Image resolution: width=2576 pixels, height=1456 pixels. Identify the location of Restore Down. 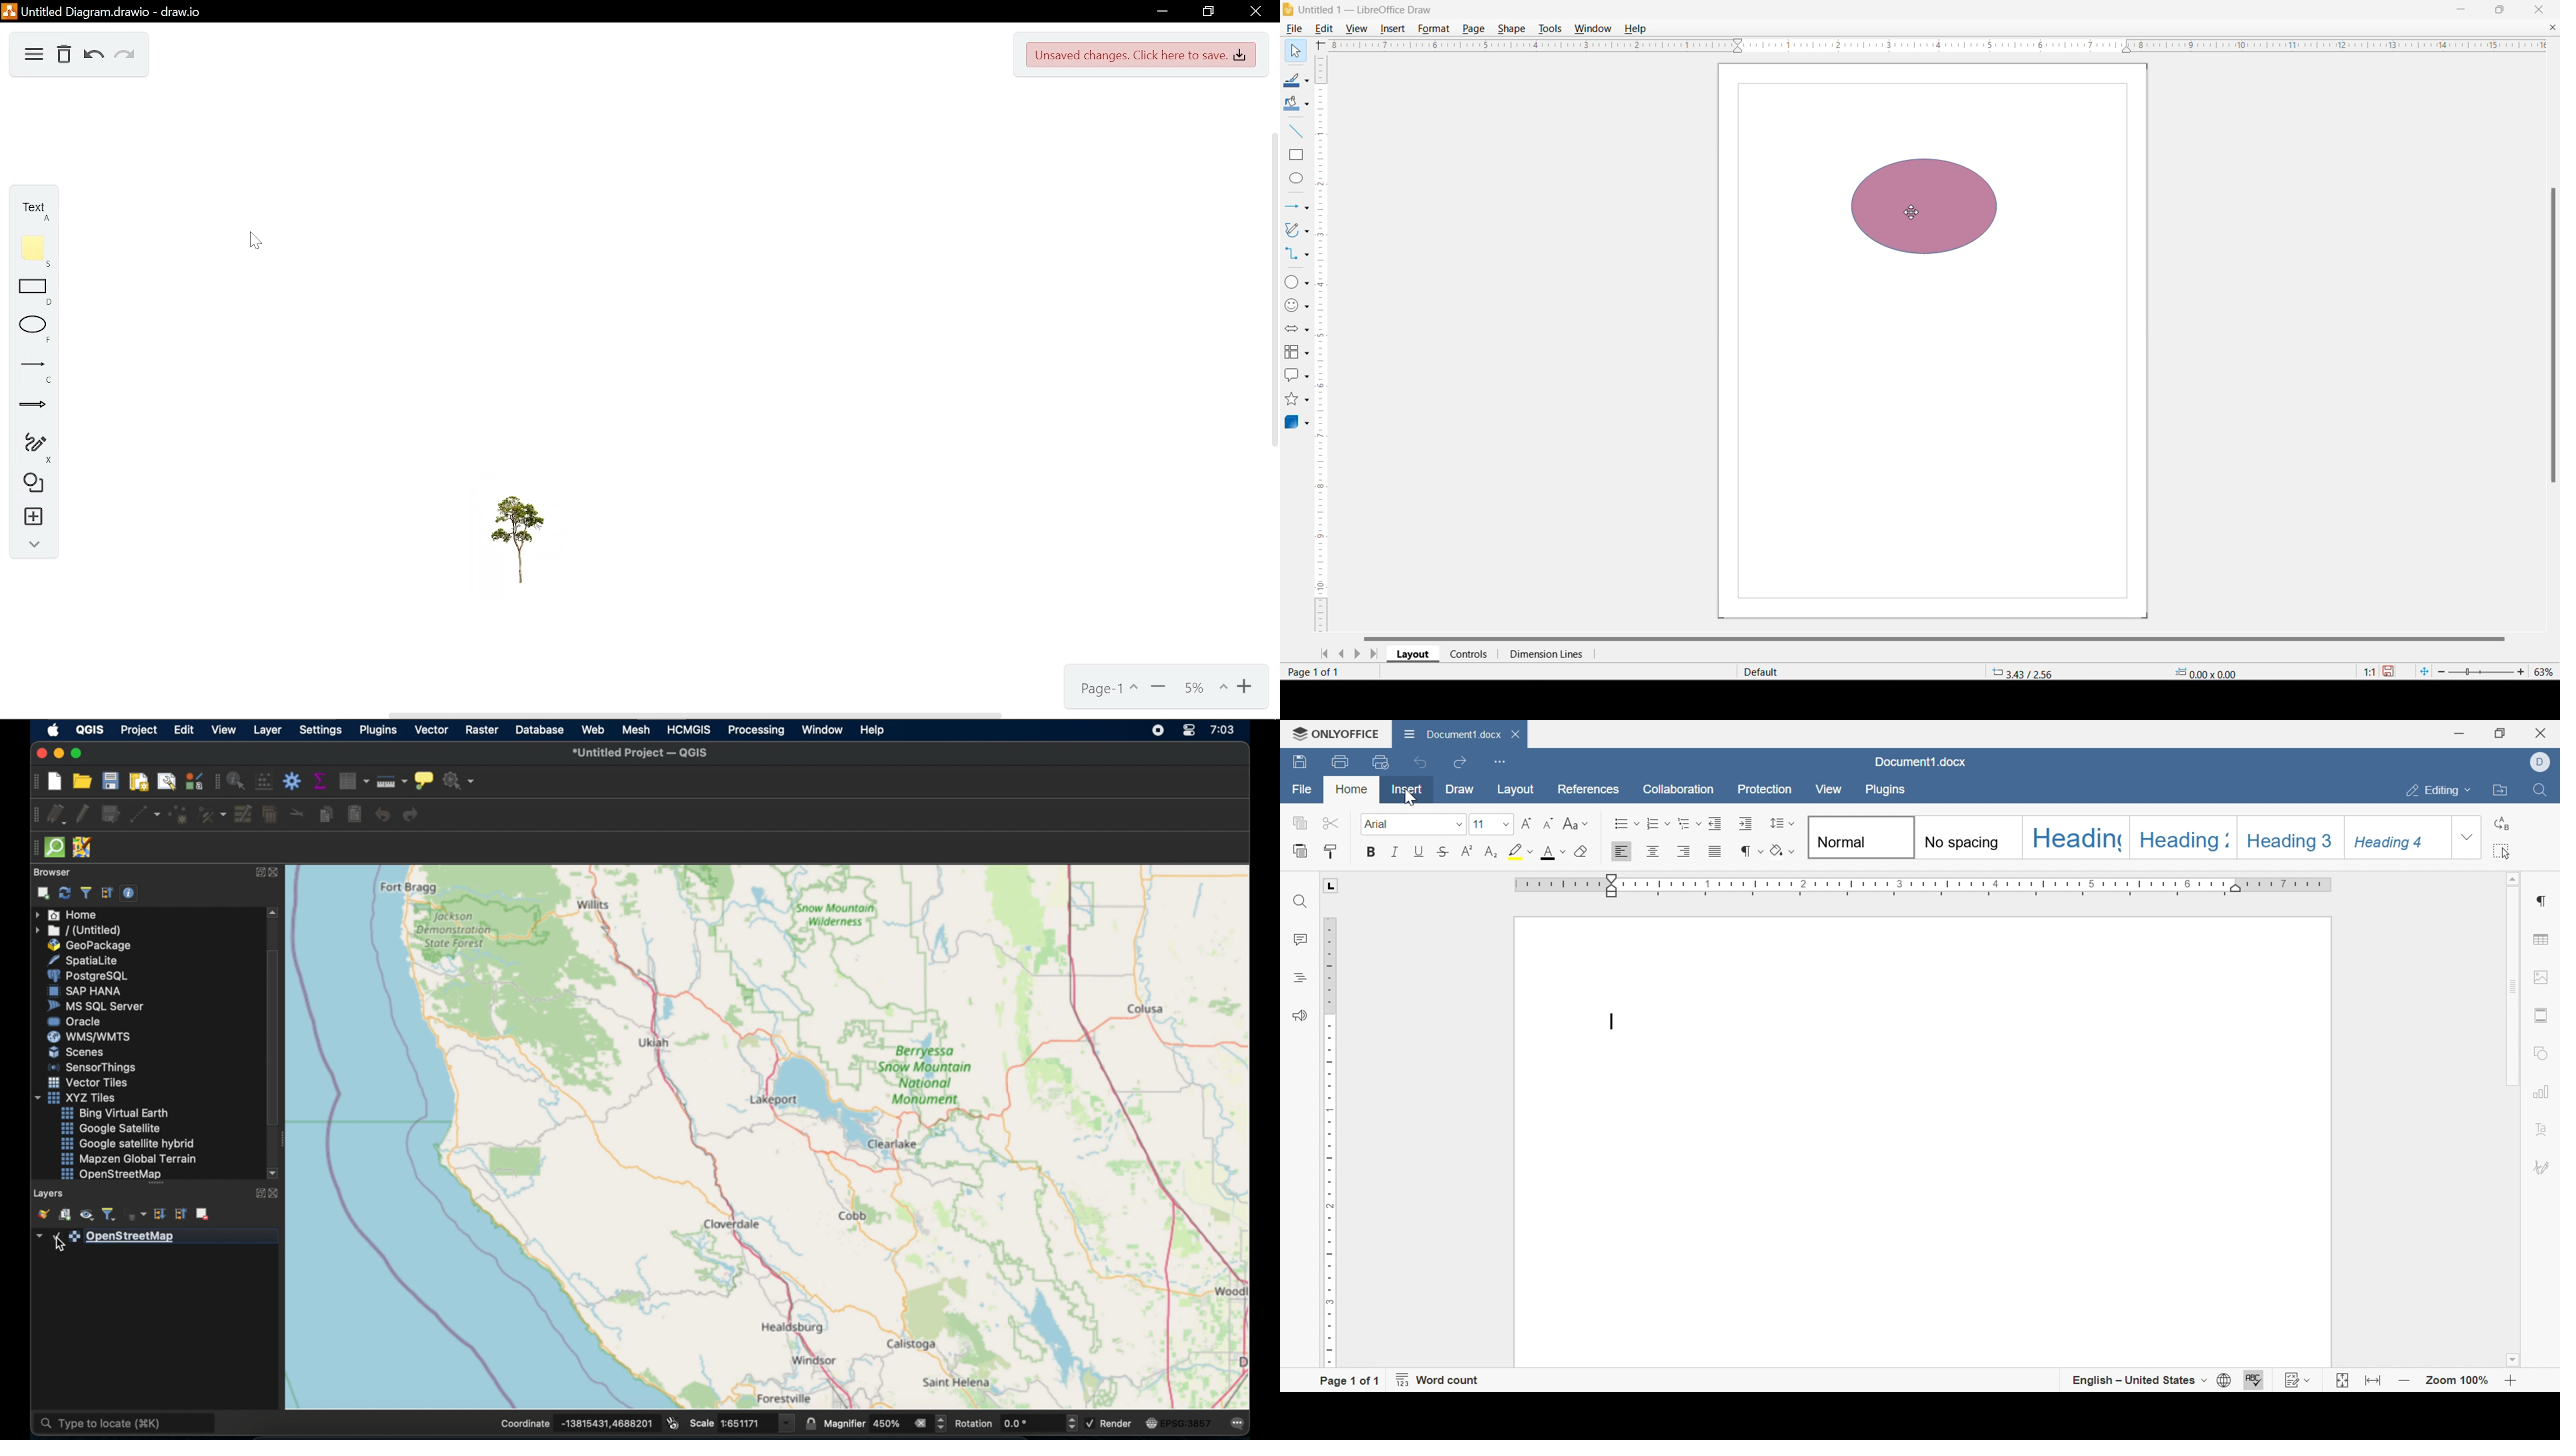
(2501, 10).